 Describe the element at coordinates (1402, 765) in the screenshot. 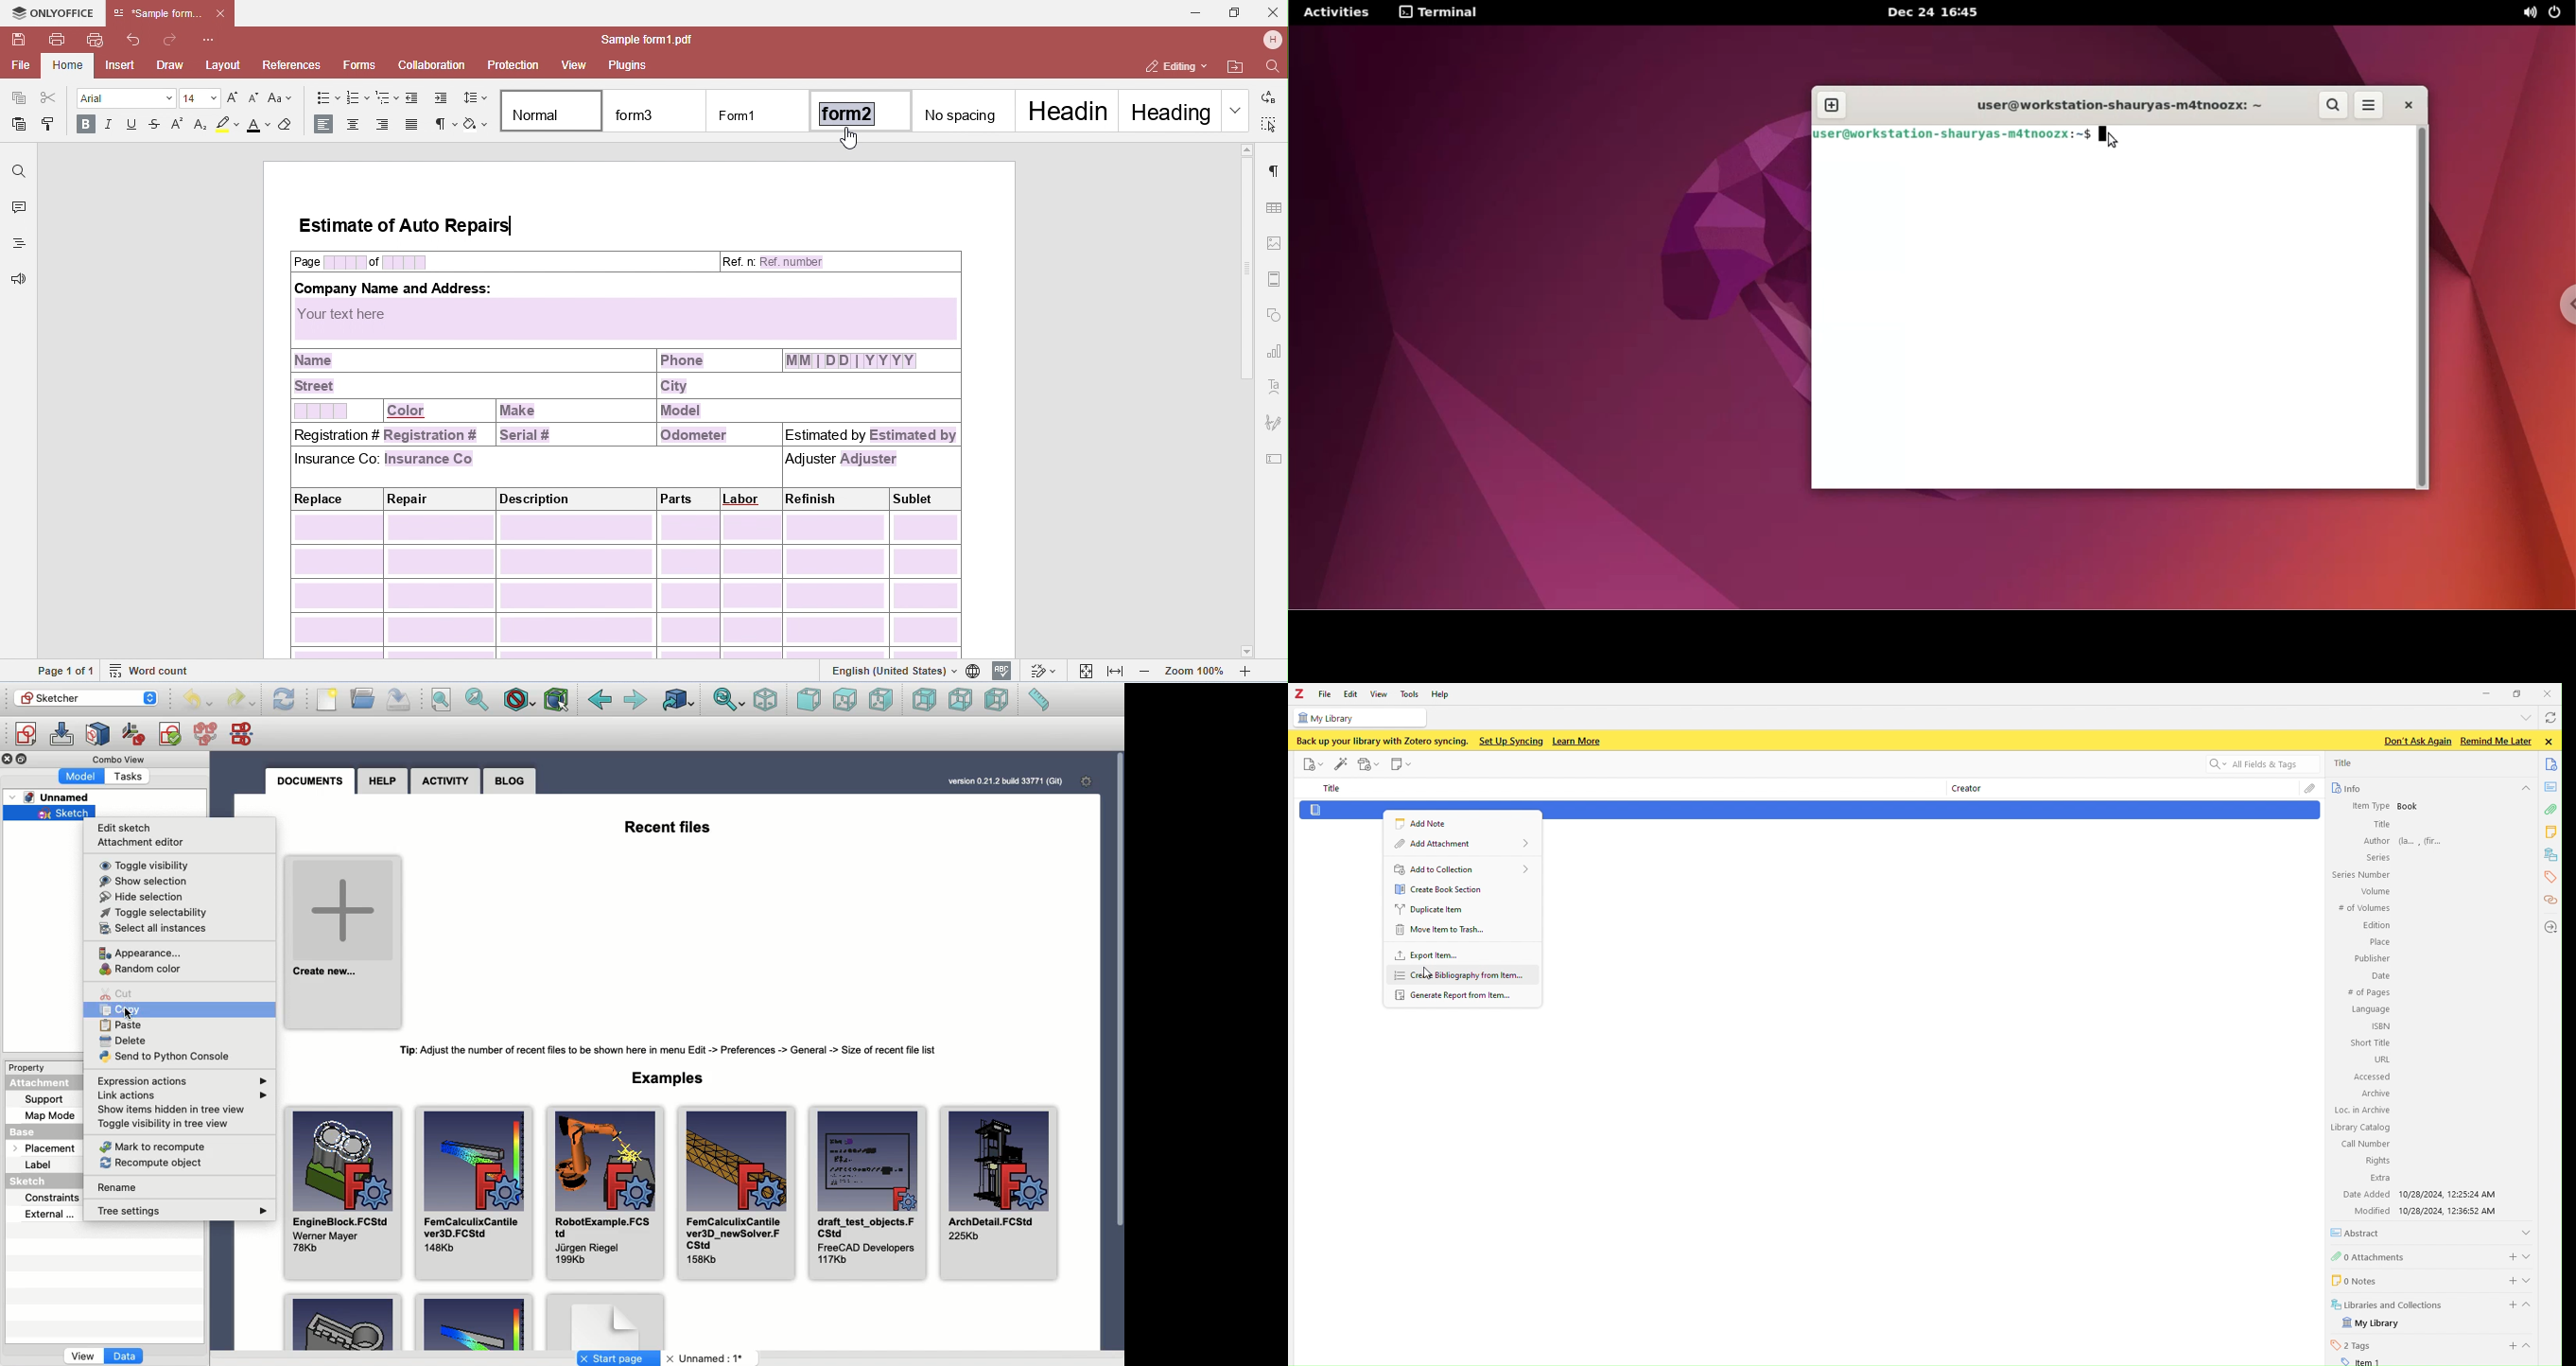

I see `Note` at that location.